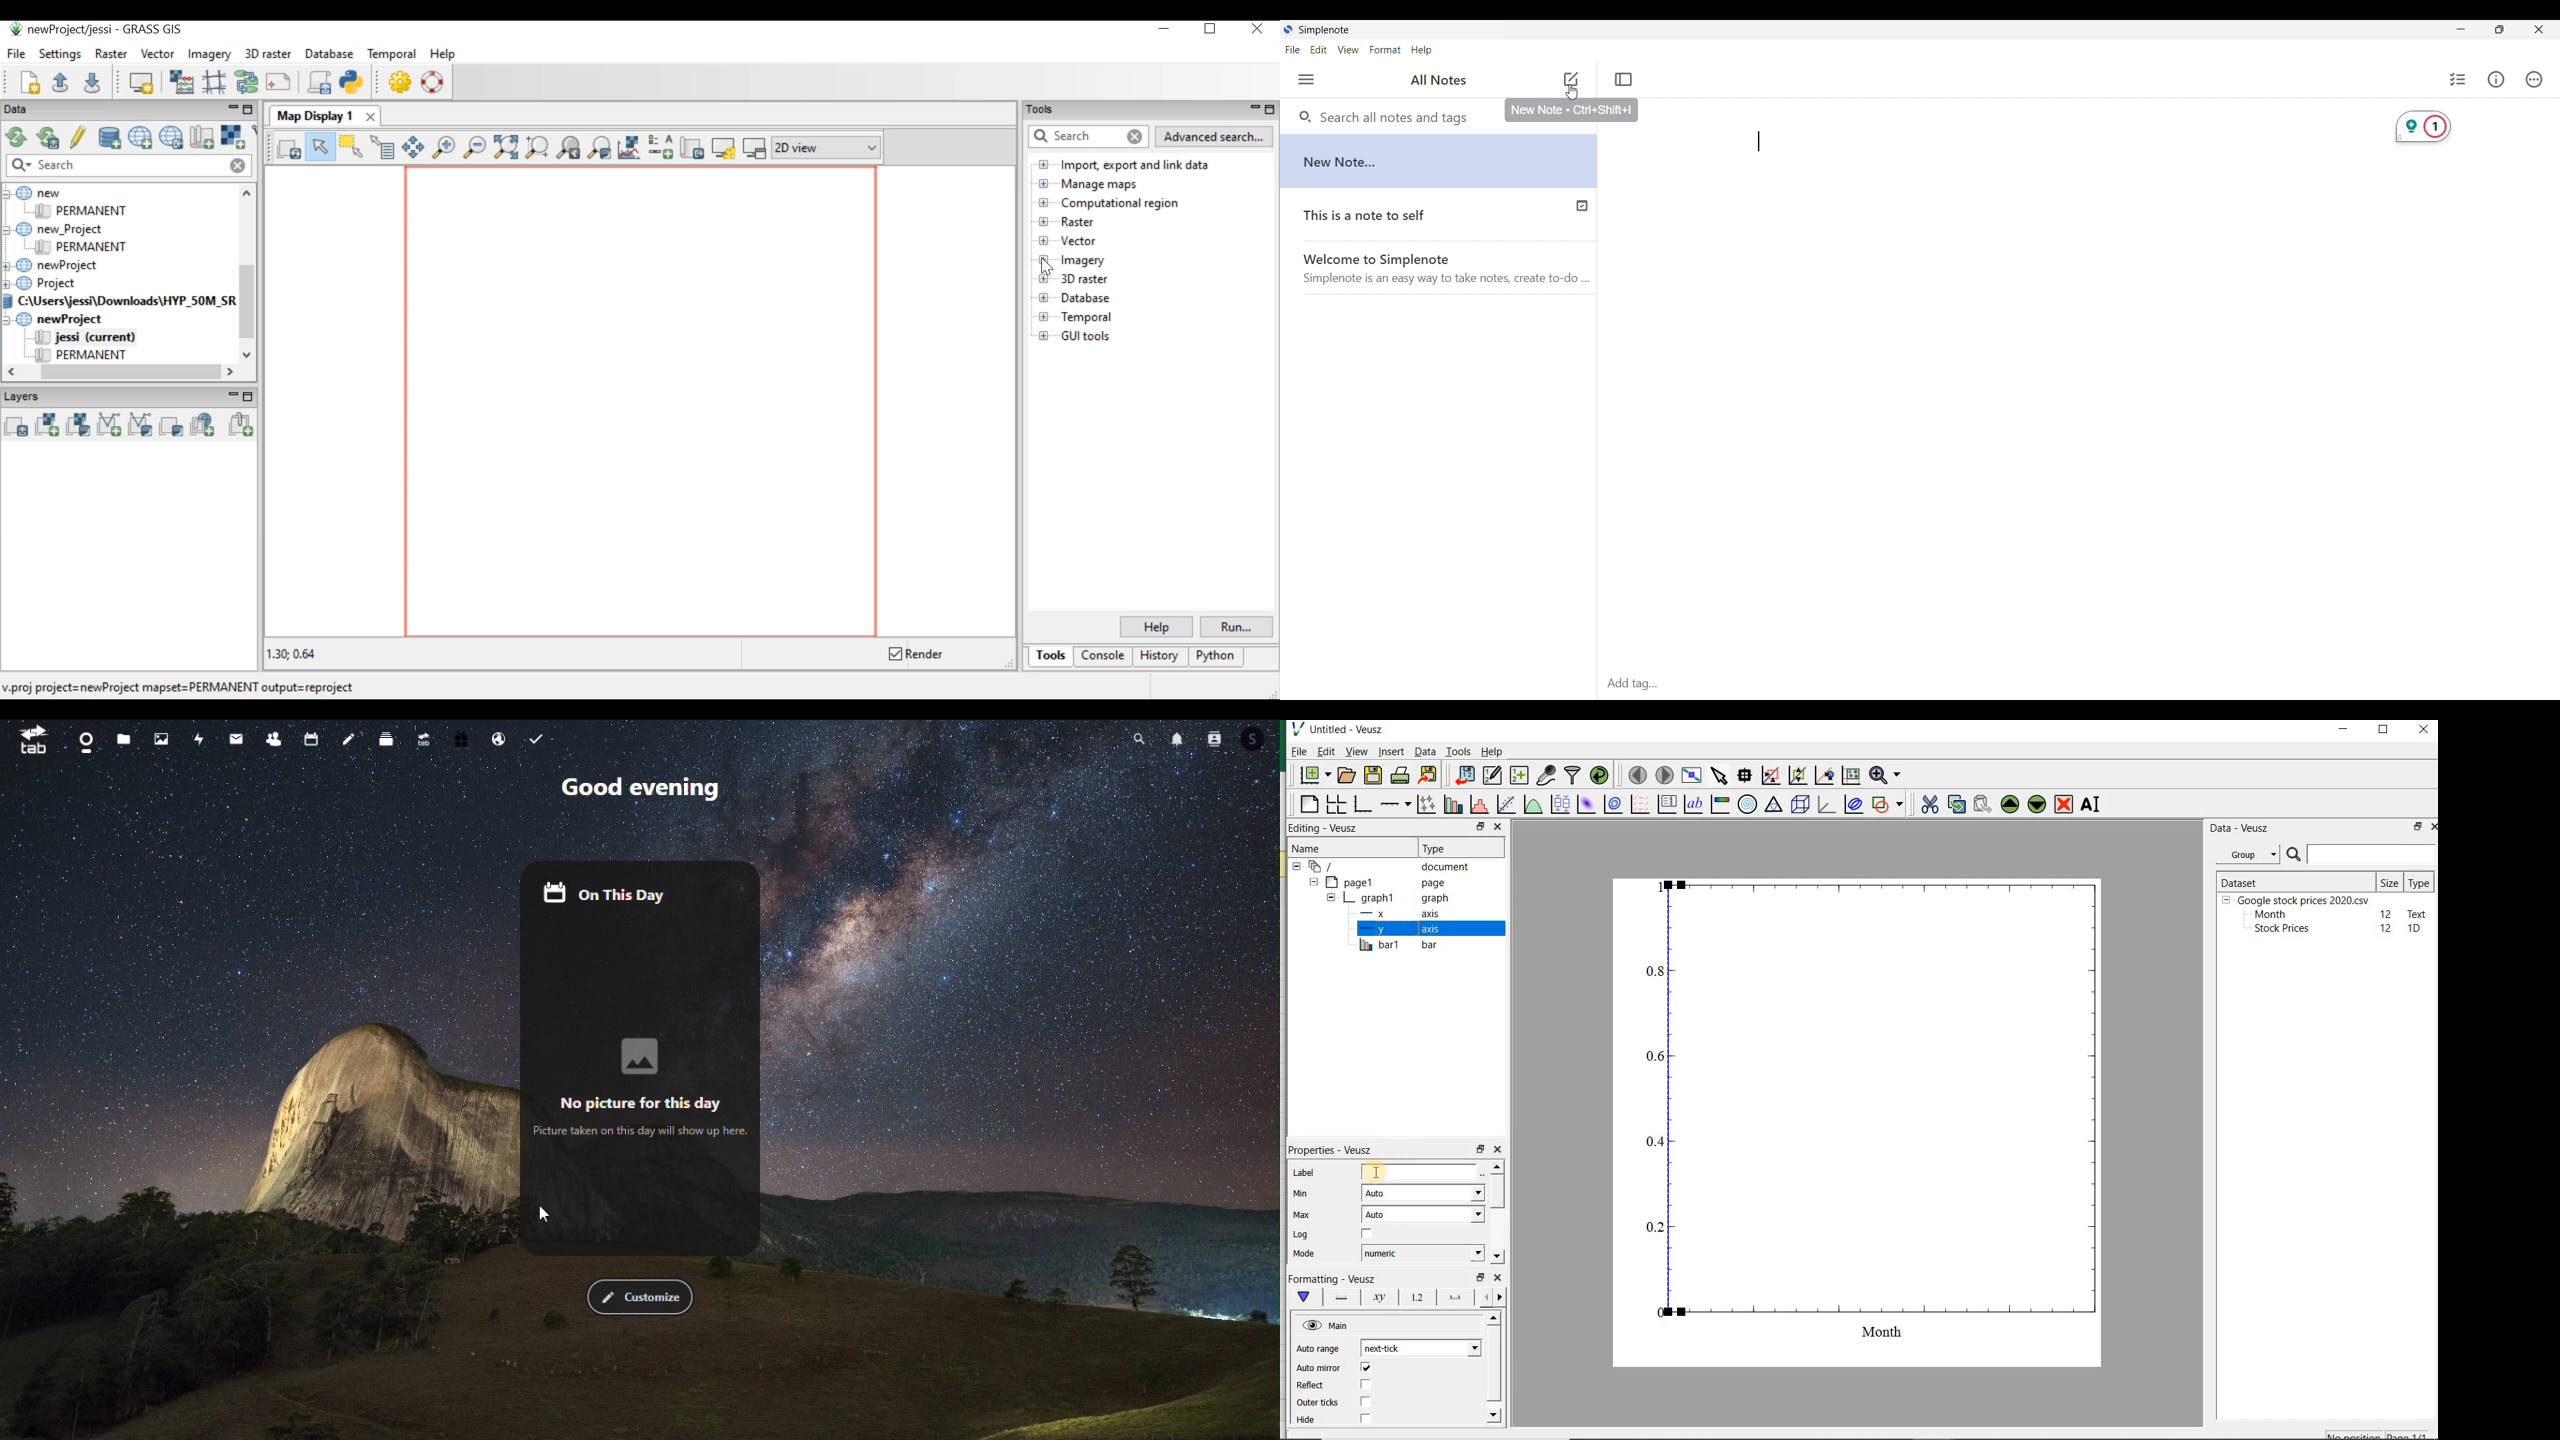 The height and width of the screenshot is (1456, 2576). What do you see at coordinates (1423, 806) in the screenshot?
I see `plot points with lines and errorbars` at bounding box center [1423, 806].